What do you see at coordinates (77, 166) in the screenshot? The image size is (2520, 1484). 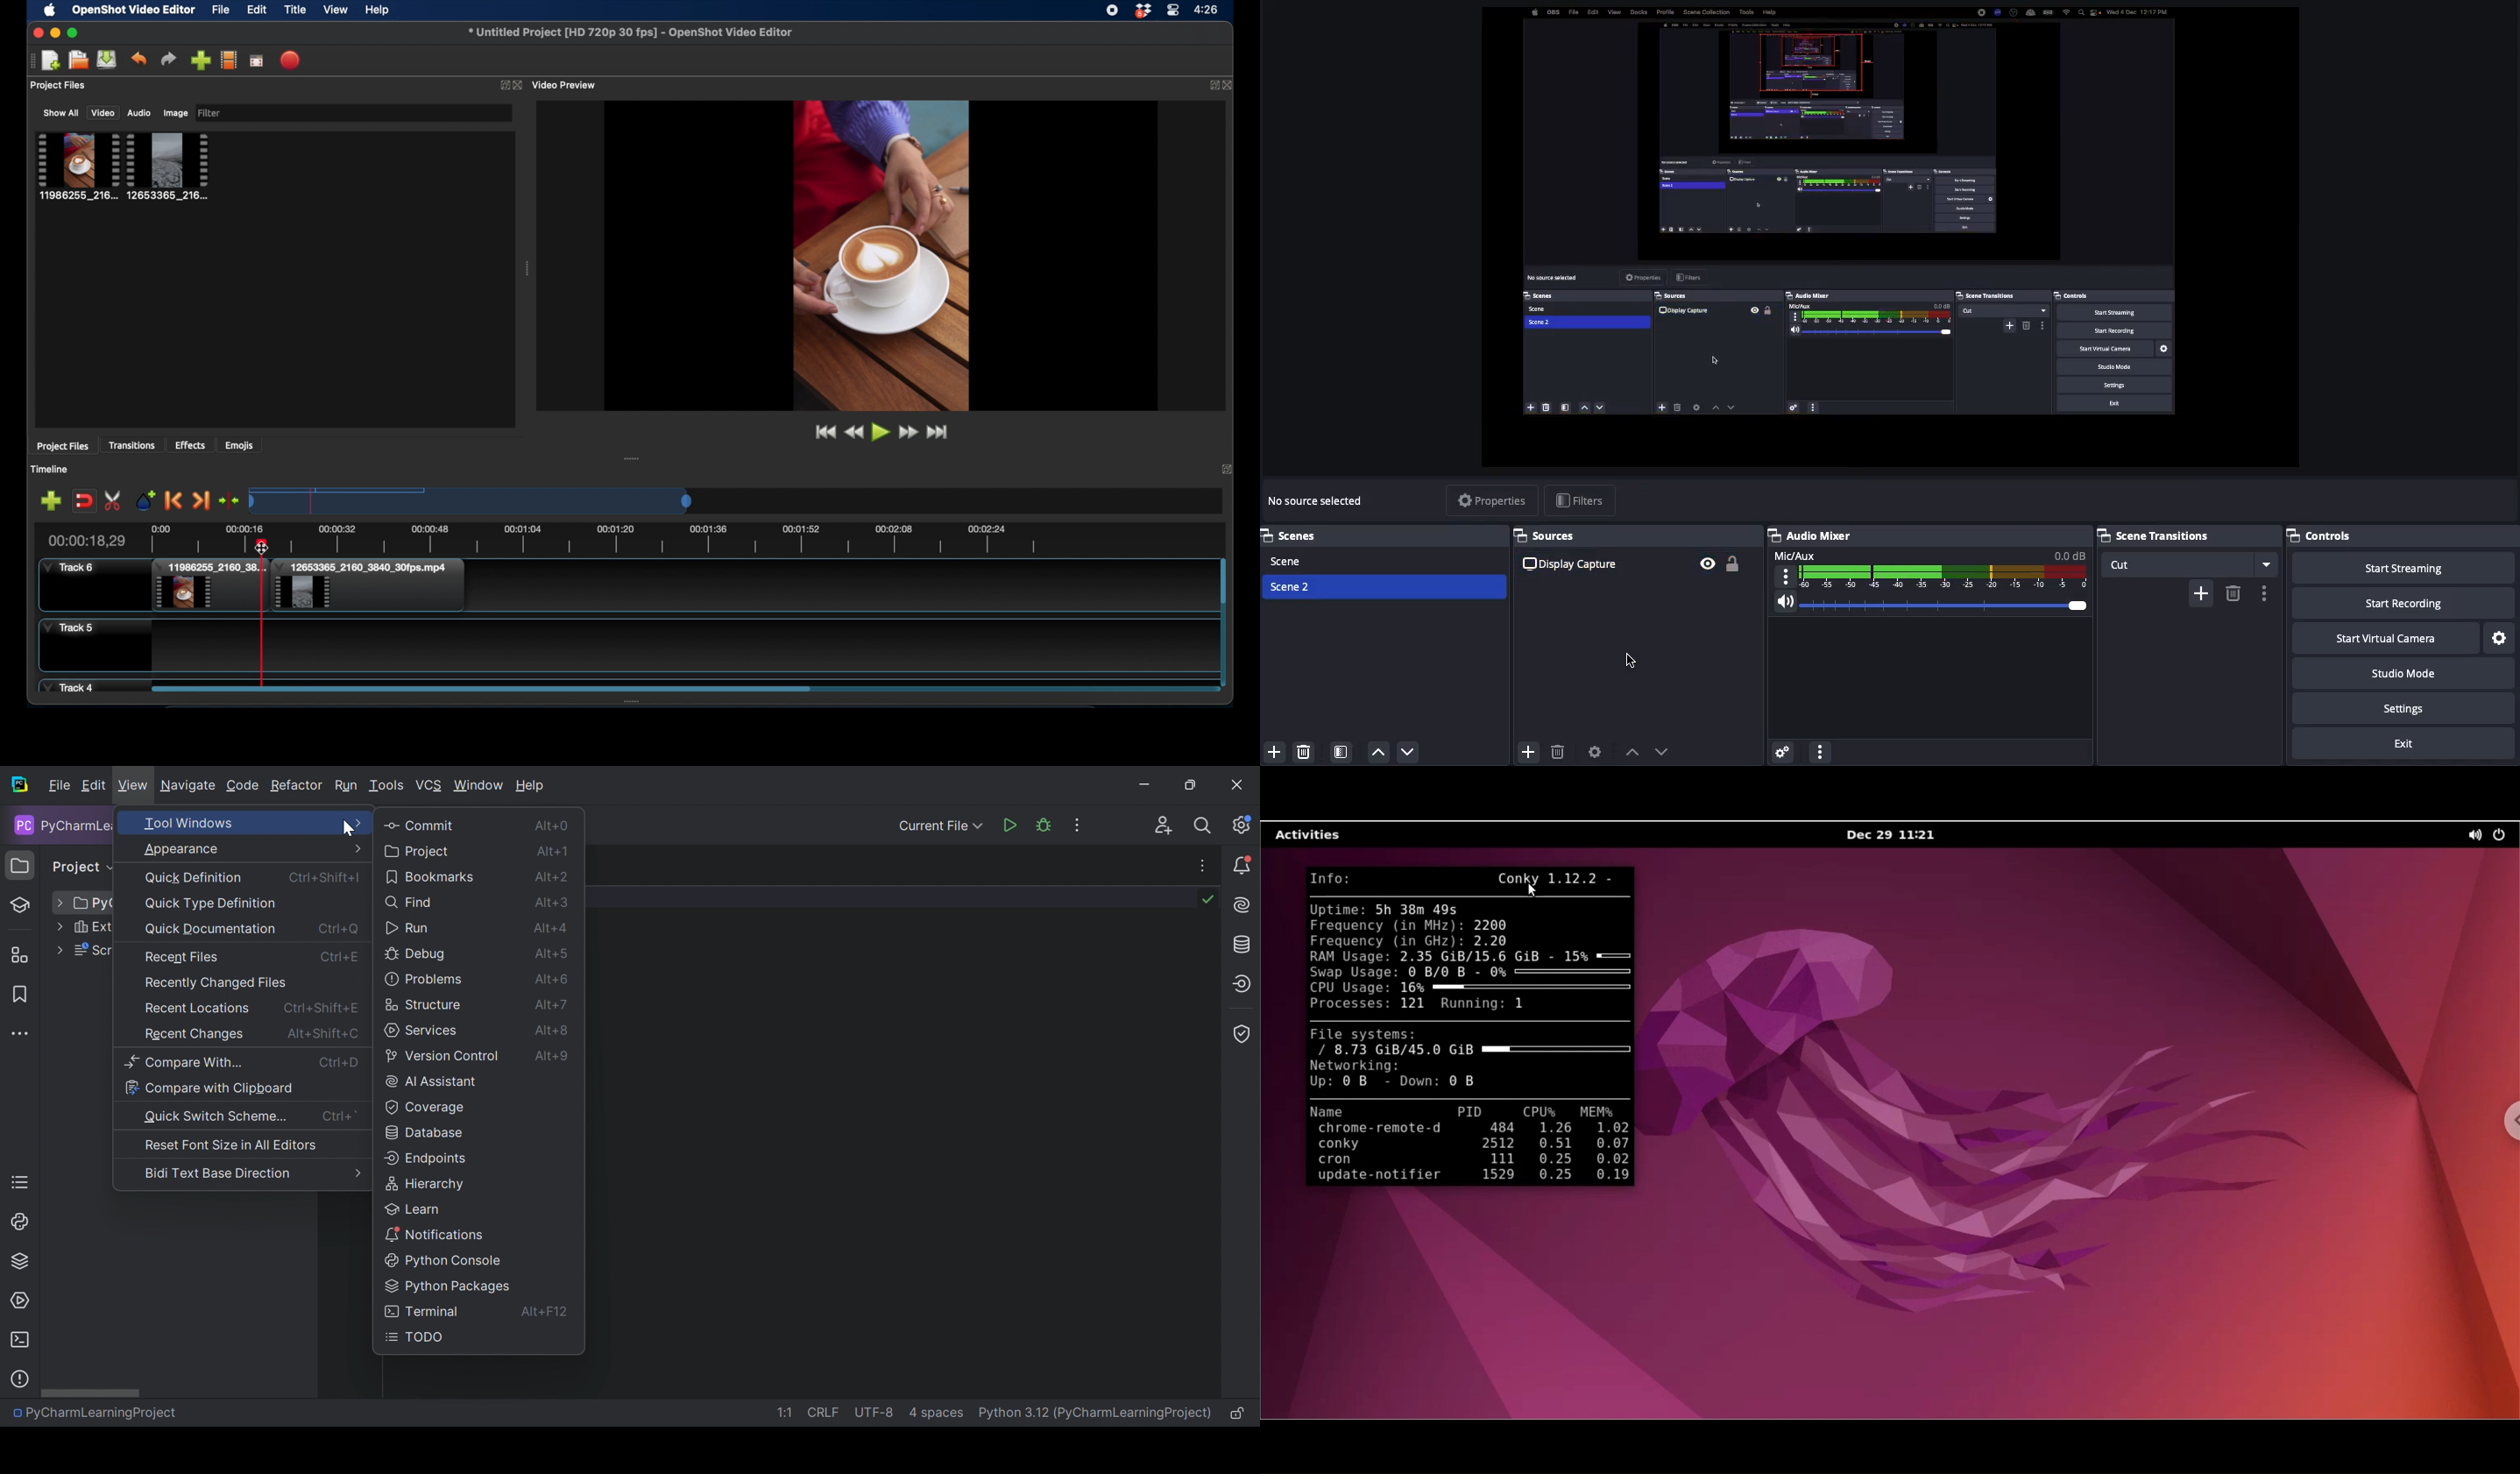 I see `project file` at bounding box center [77, 166].